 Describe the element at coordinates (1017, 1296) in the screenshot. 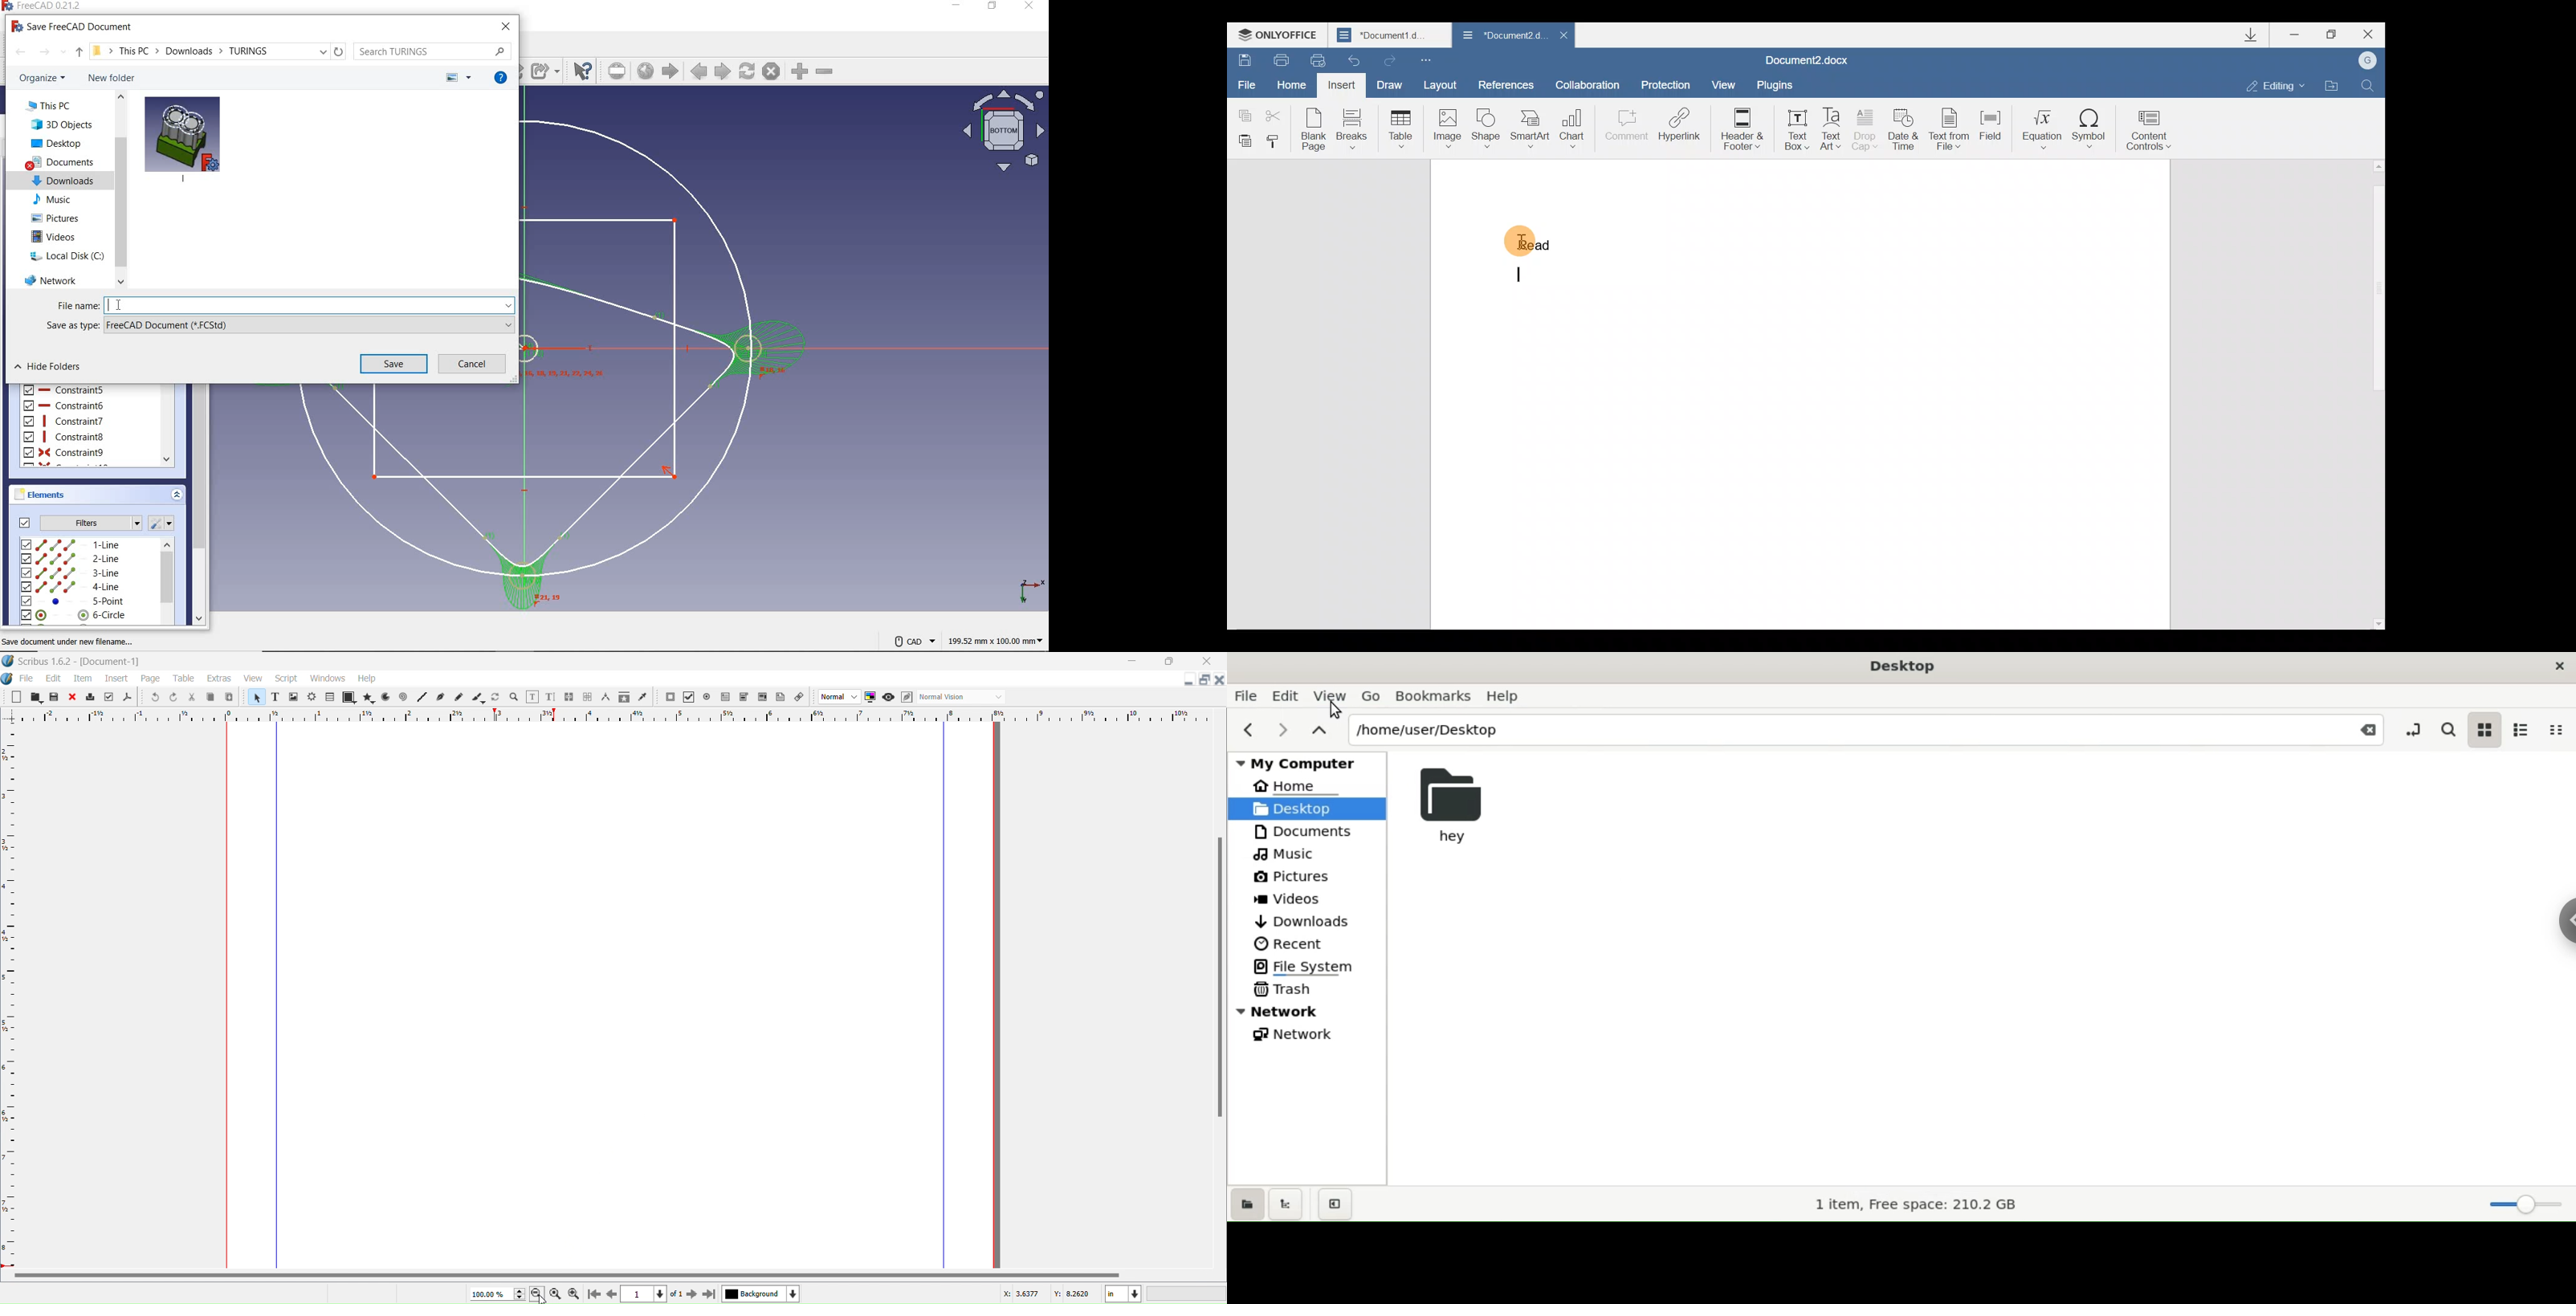

I see `Cursor coordinate - X` at that location.